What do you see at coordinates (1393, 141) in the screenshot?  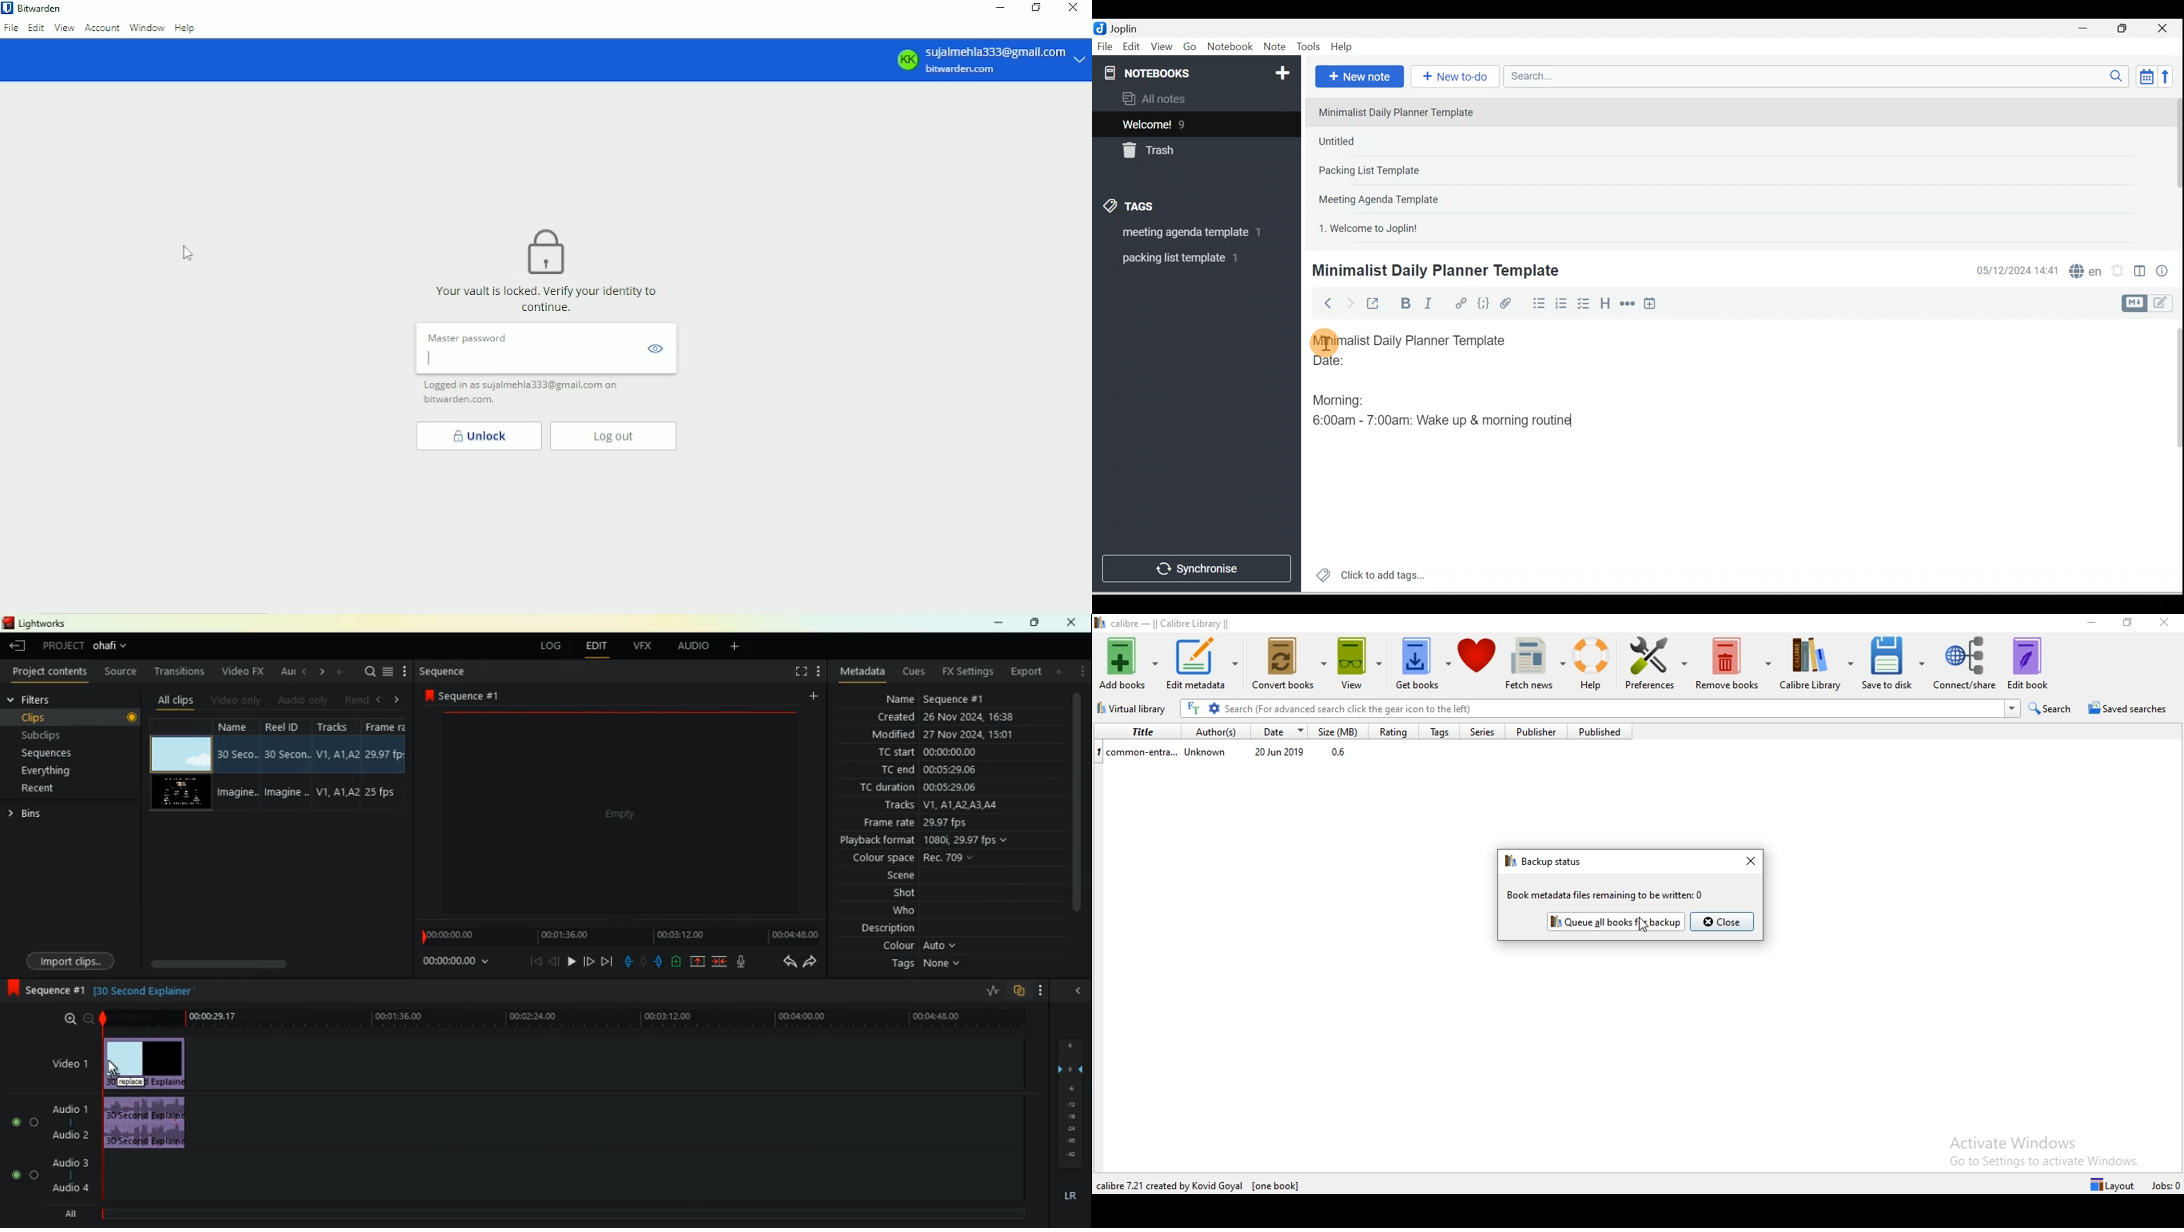 I see `Note 2` at bounding box center [1393, 141].